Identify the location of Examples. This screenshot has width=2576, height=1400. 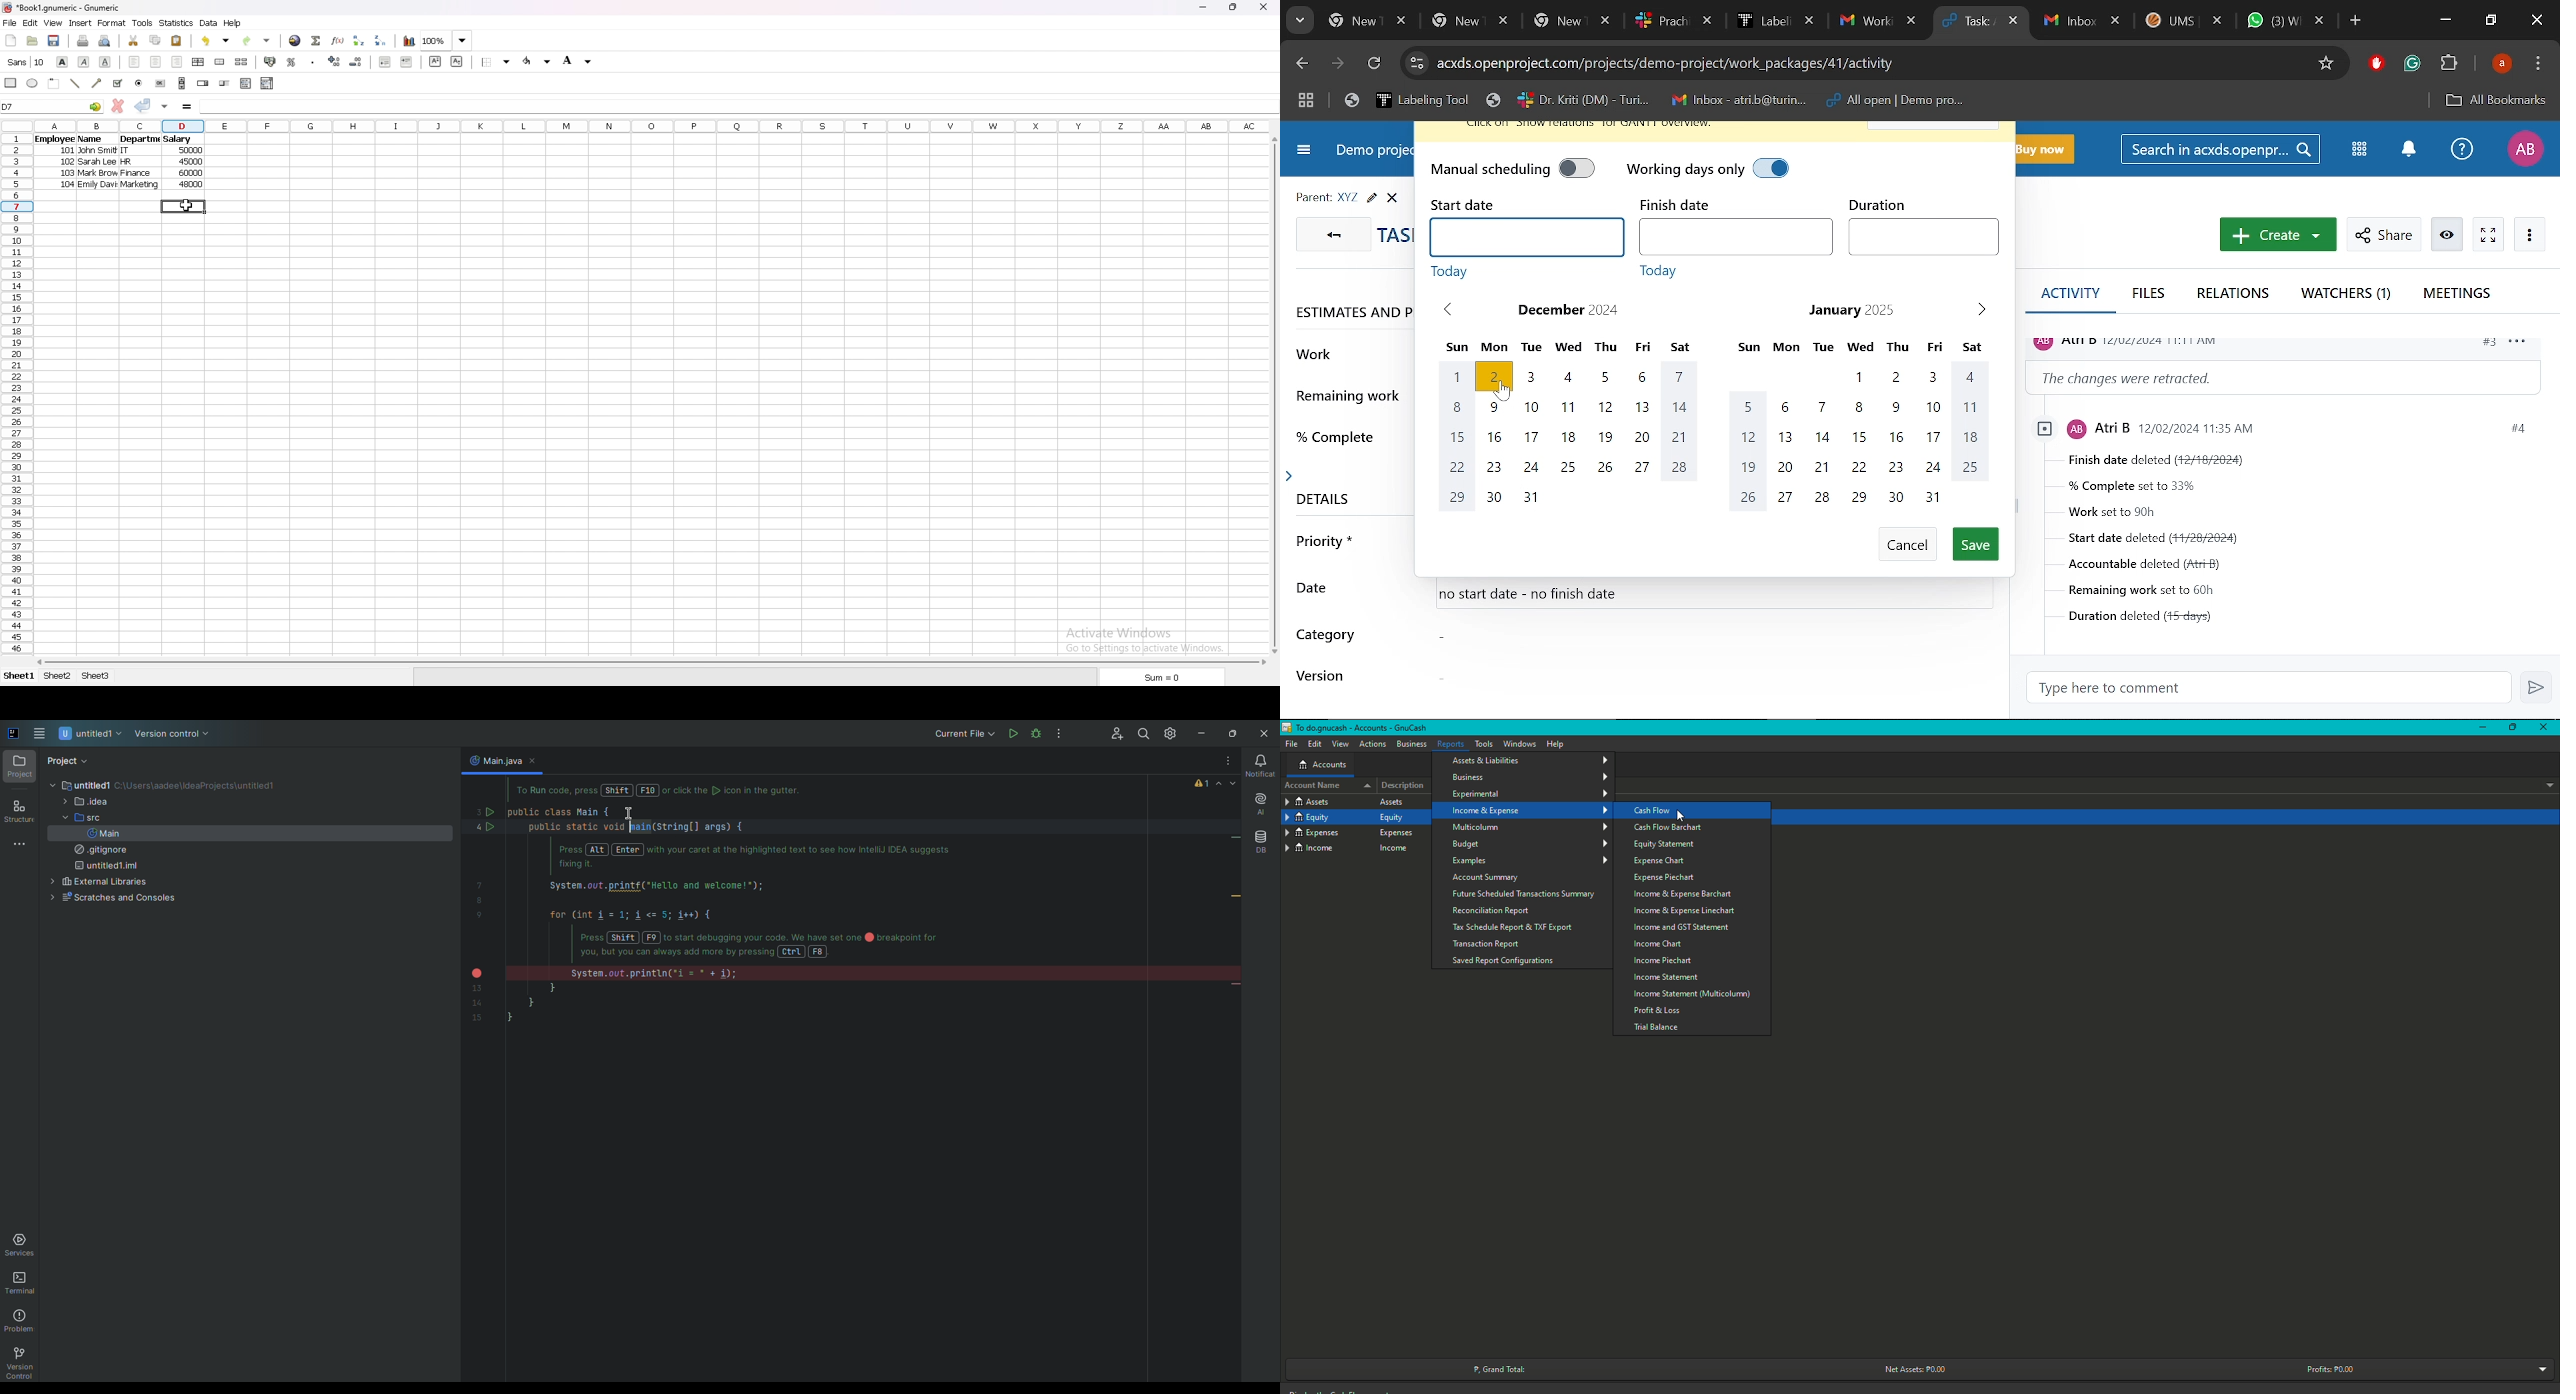
(1531, 861).